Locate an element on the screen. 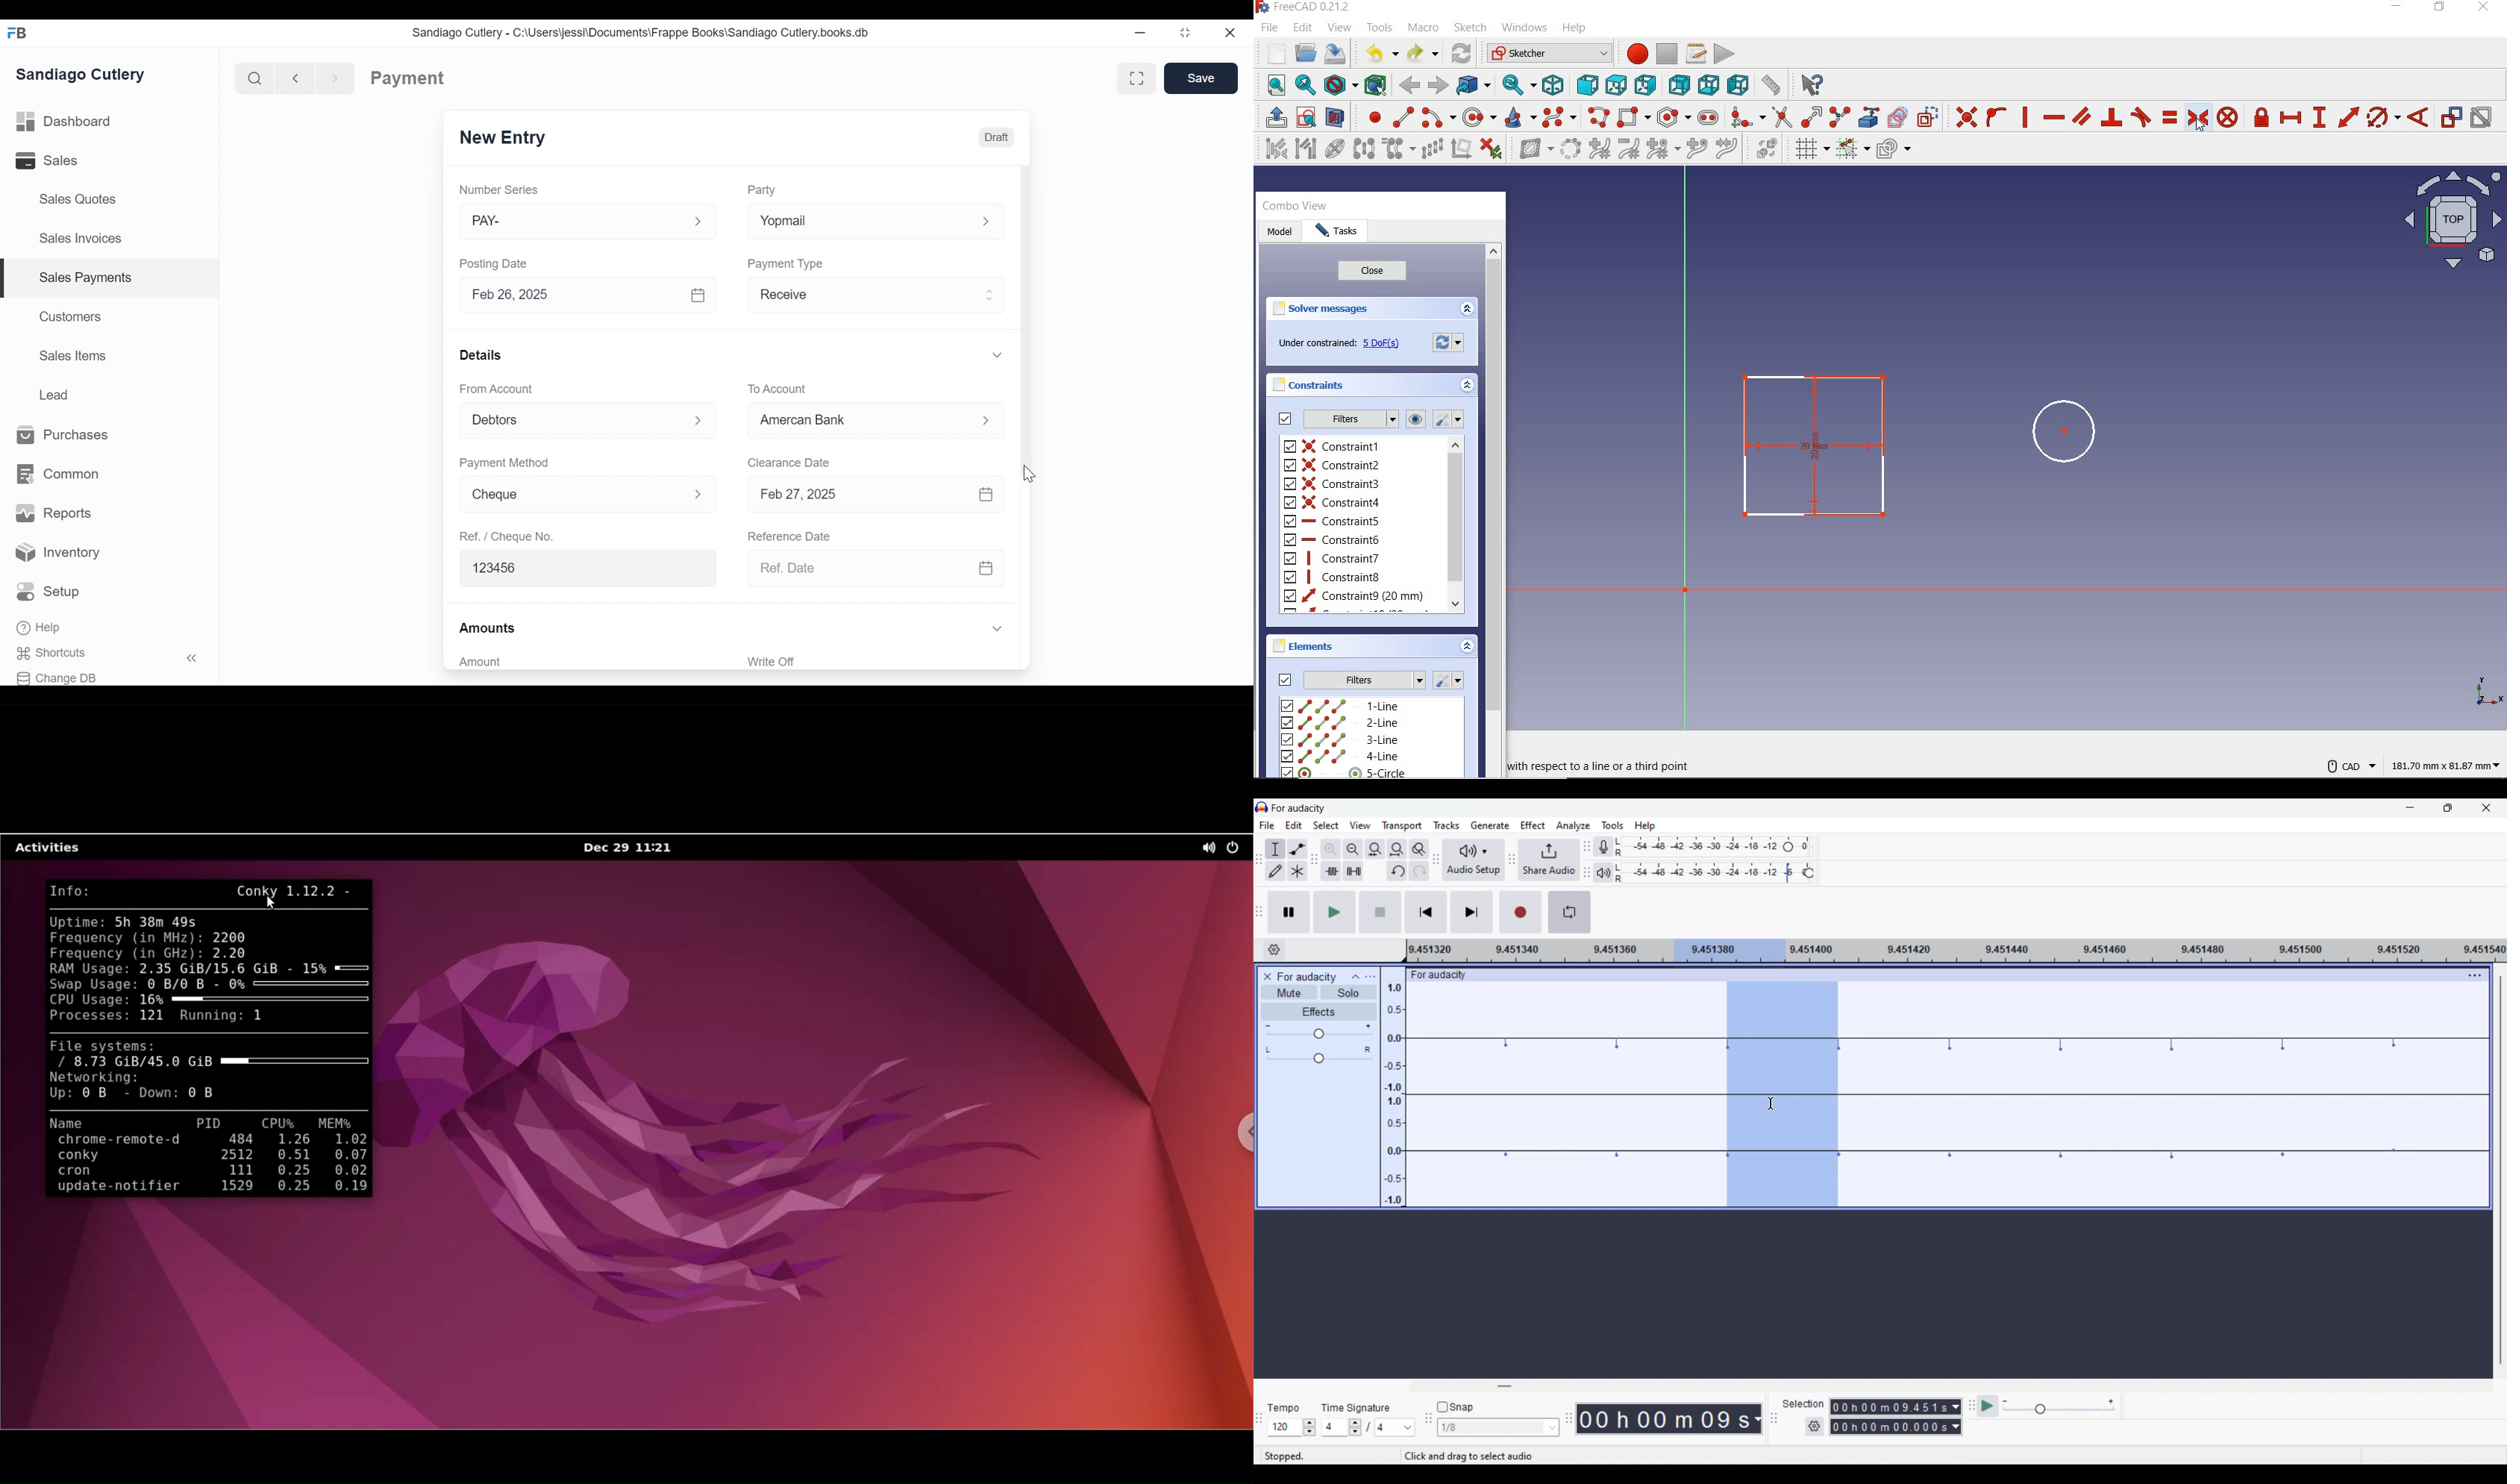  Silence audio selection is located at coordinates (1354, 871).